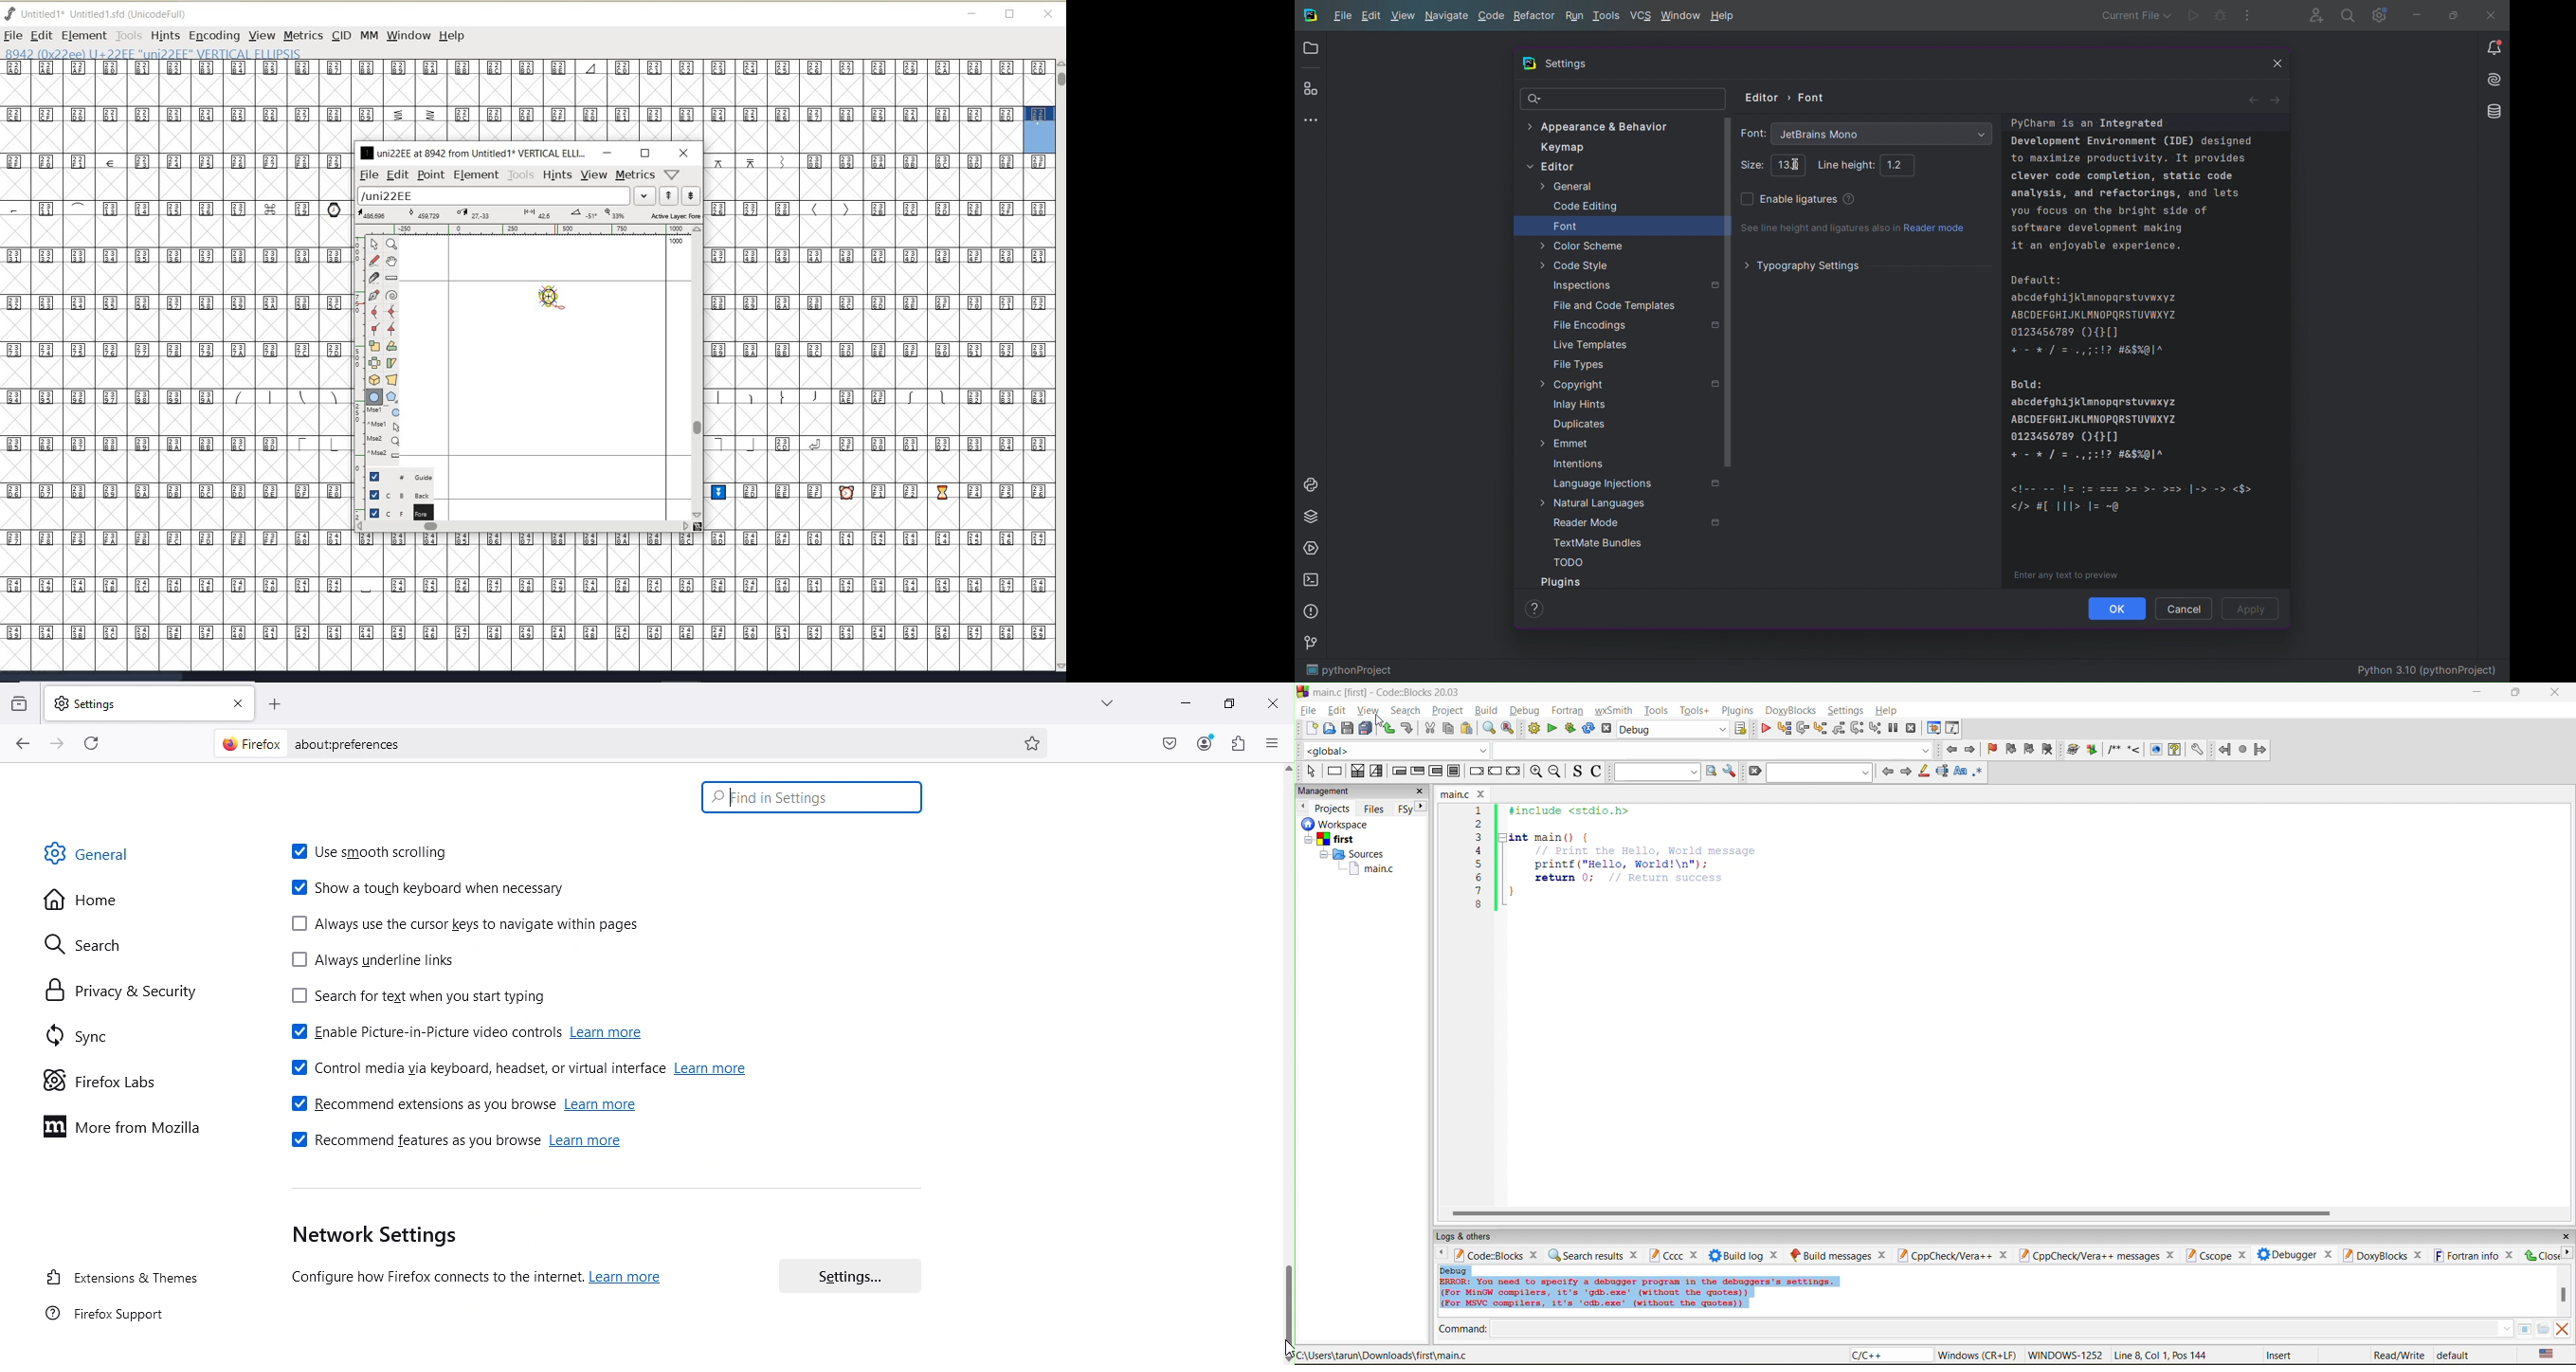  Describe the element at coordinates (1680, 17) in the screenshot. I see `Window` at that location.